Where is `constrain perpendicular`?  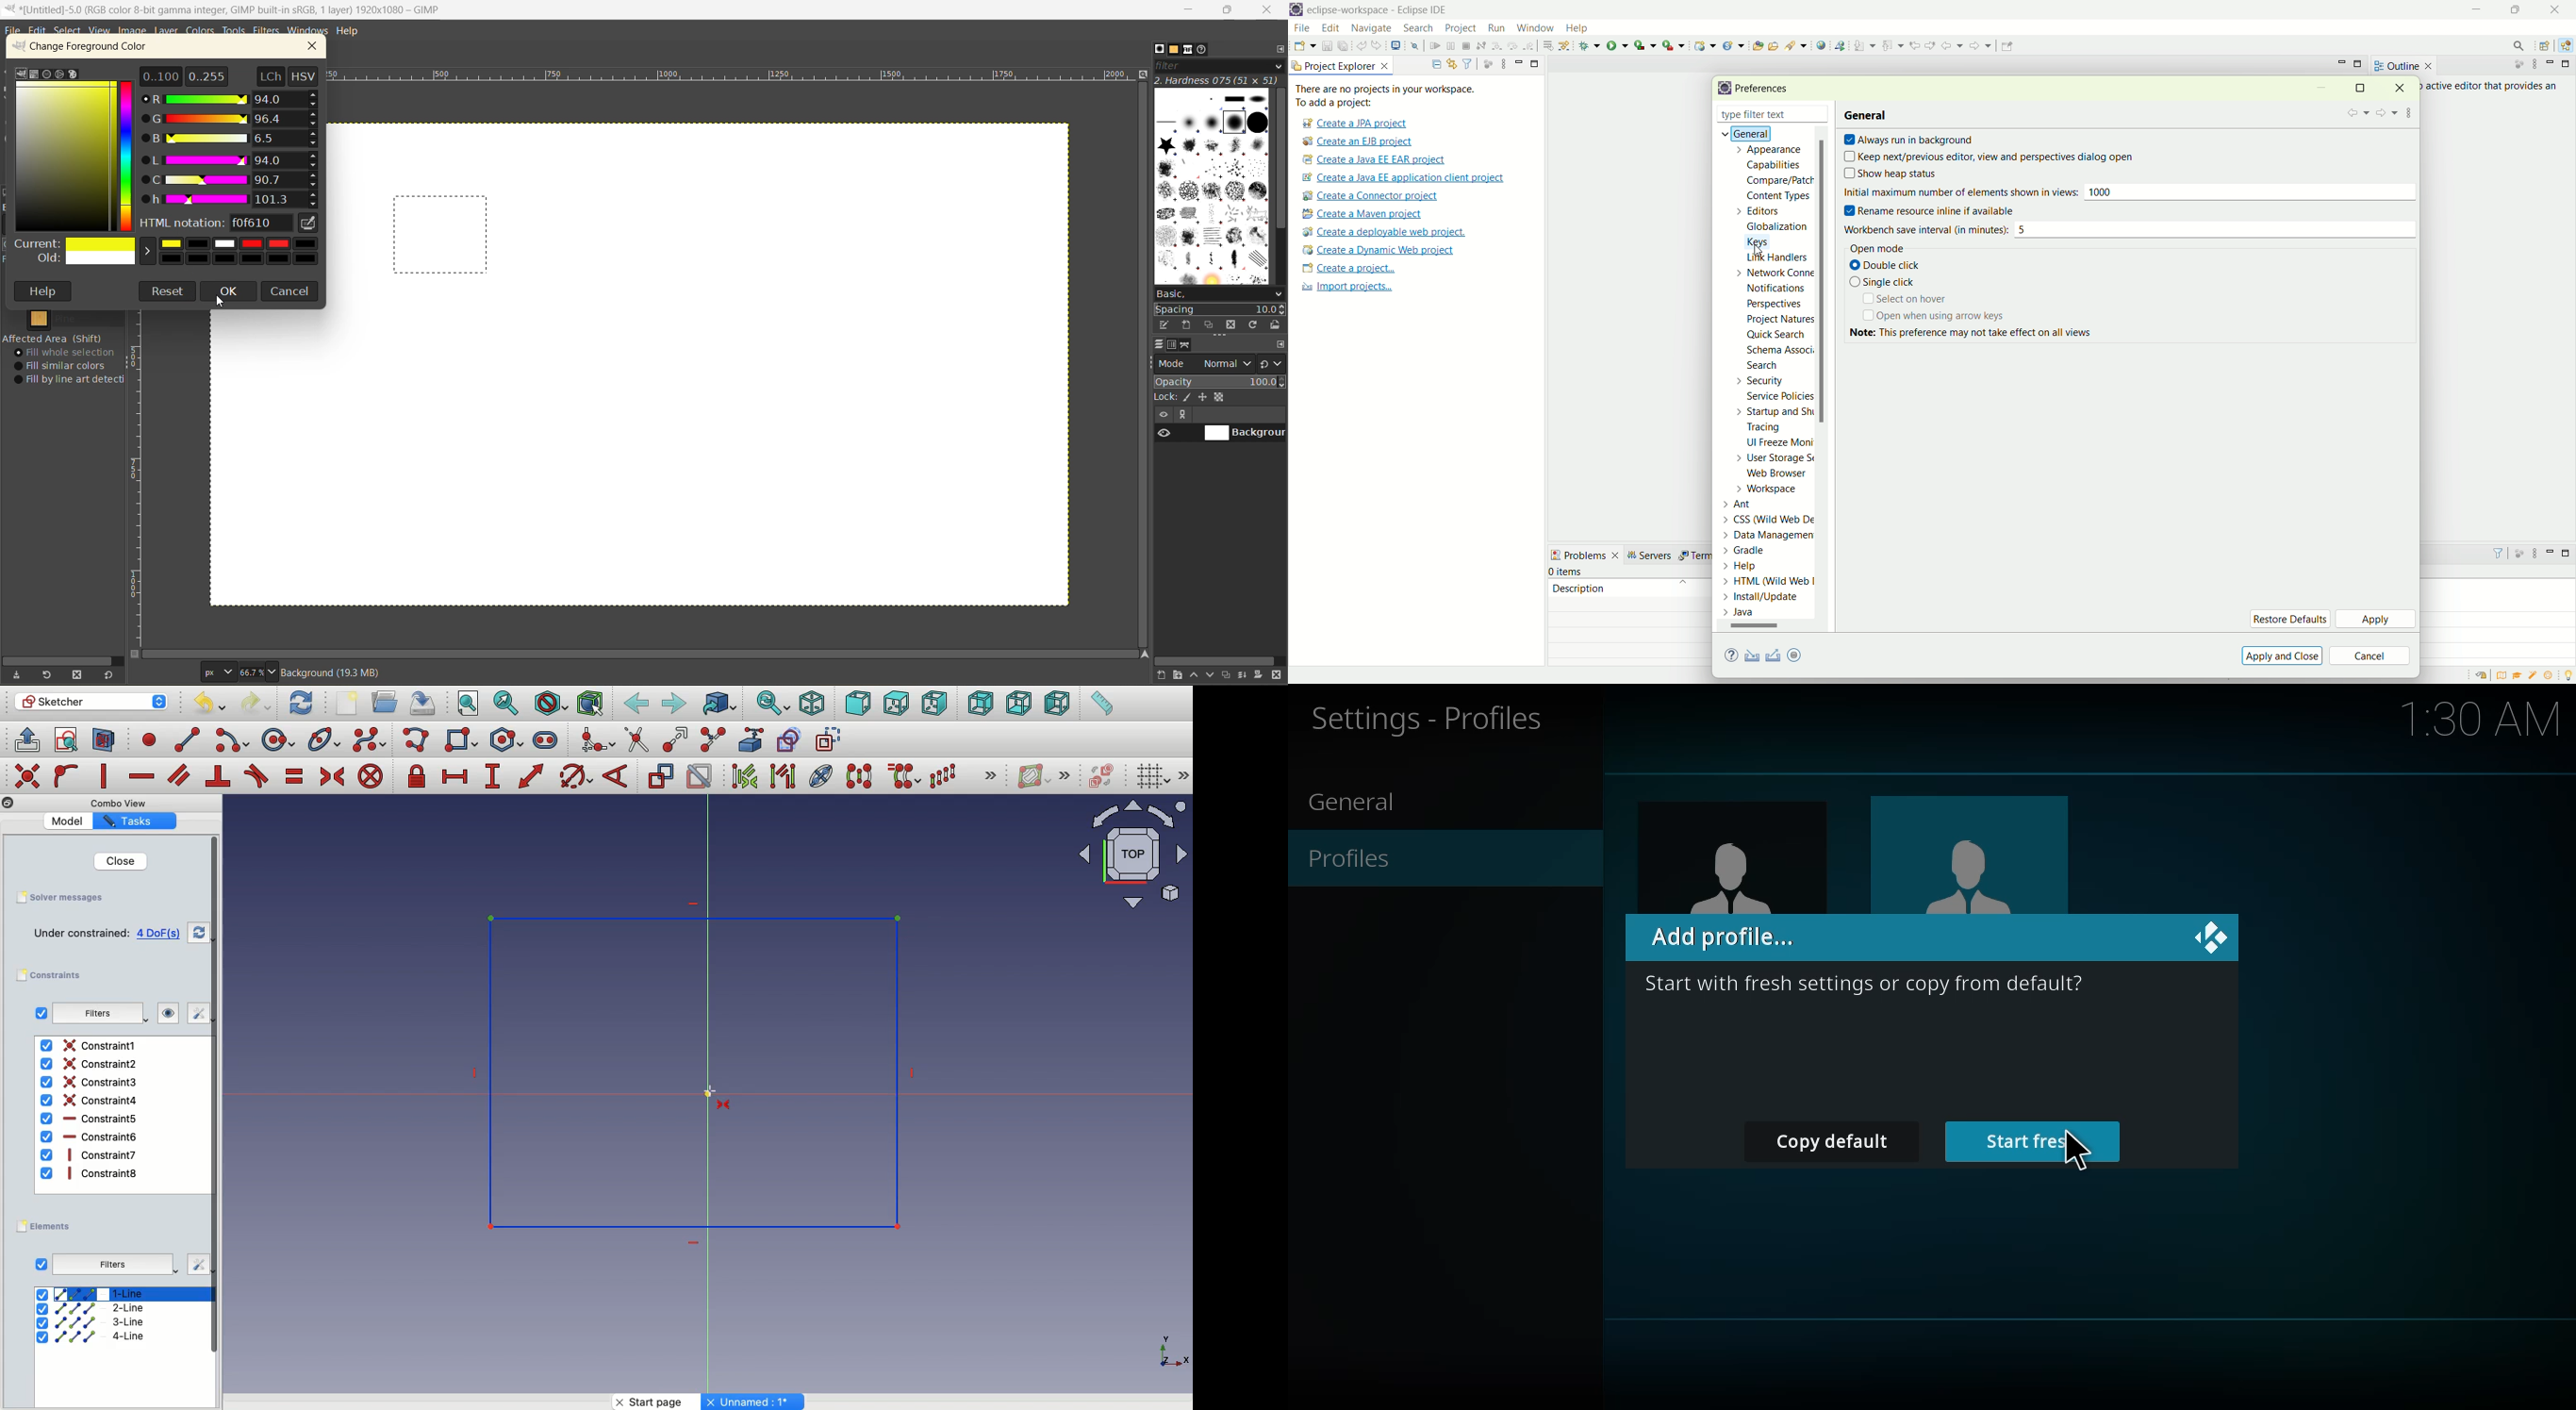
constrain perpendicular is located at coordinates (220, 777).